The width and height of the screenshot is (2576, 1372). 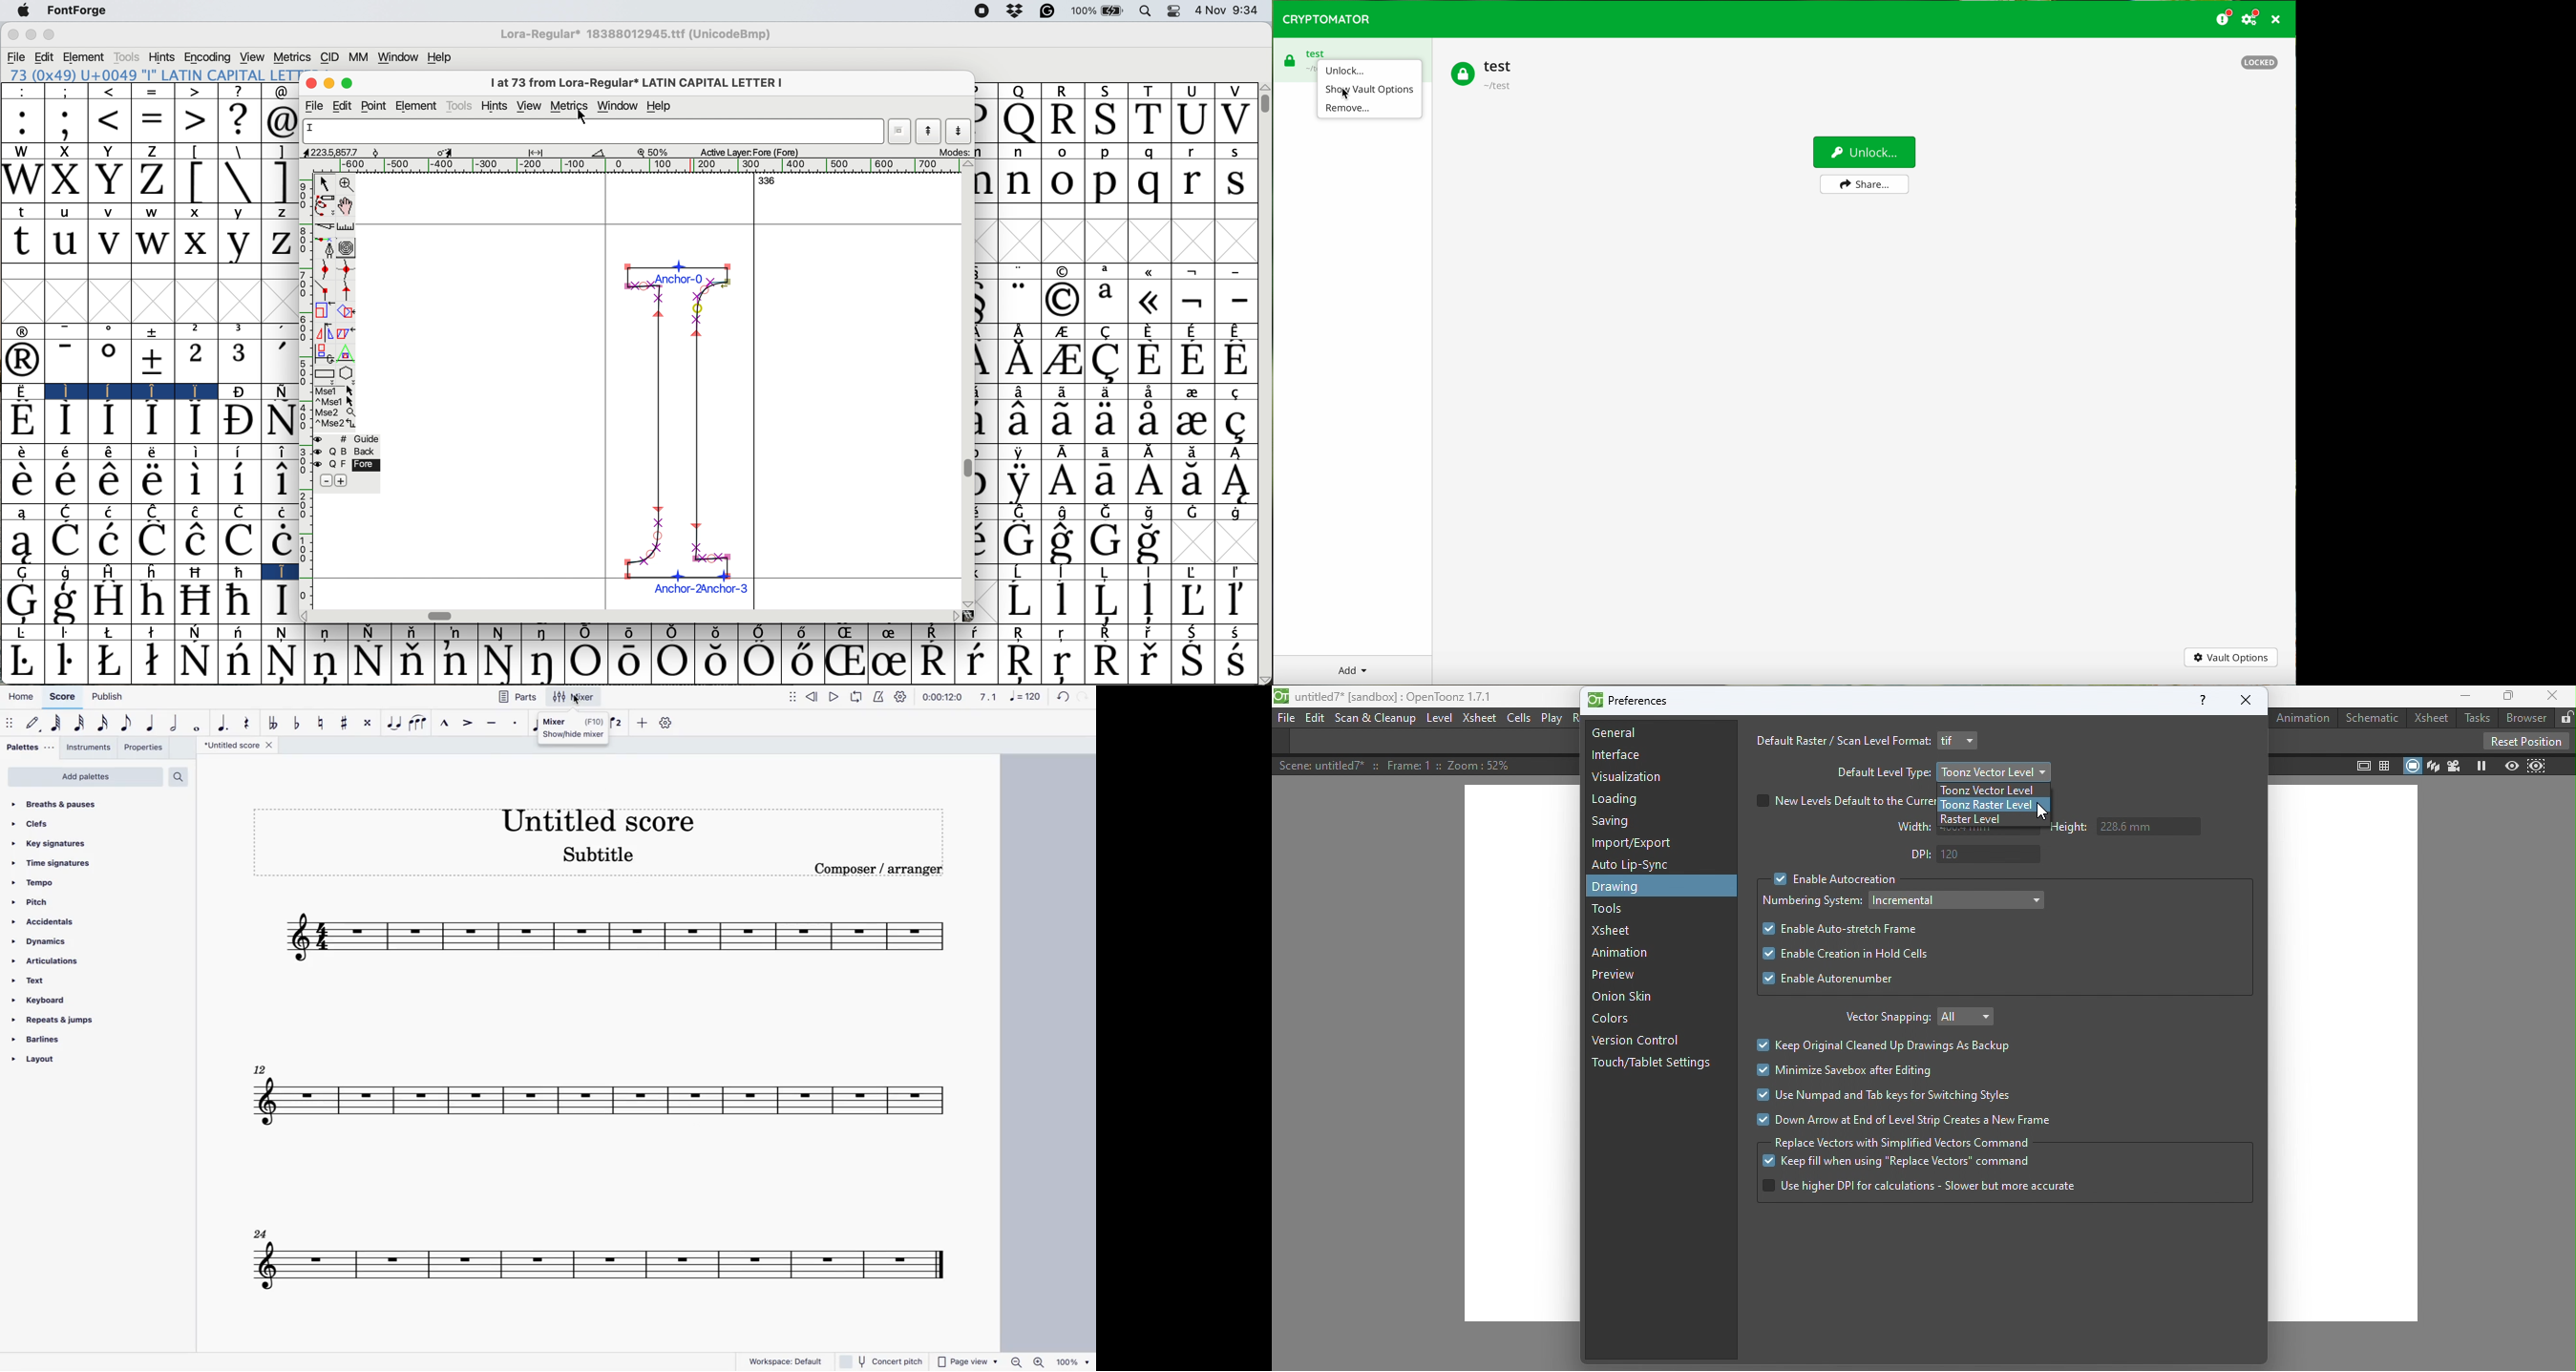 What do you see at coordinates (1191, 151) in the screenshot?
I see `r` at bounding box center [1191, 151].